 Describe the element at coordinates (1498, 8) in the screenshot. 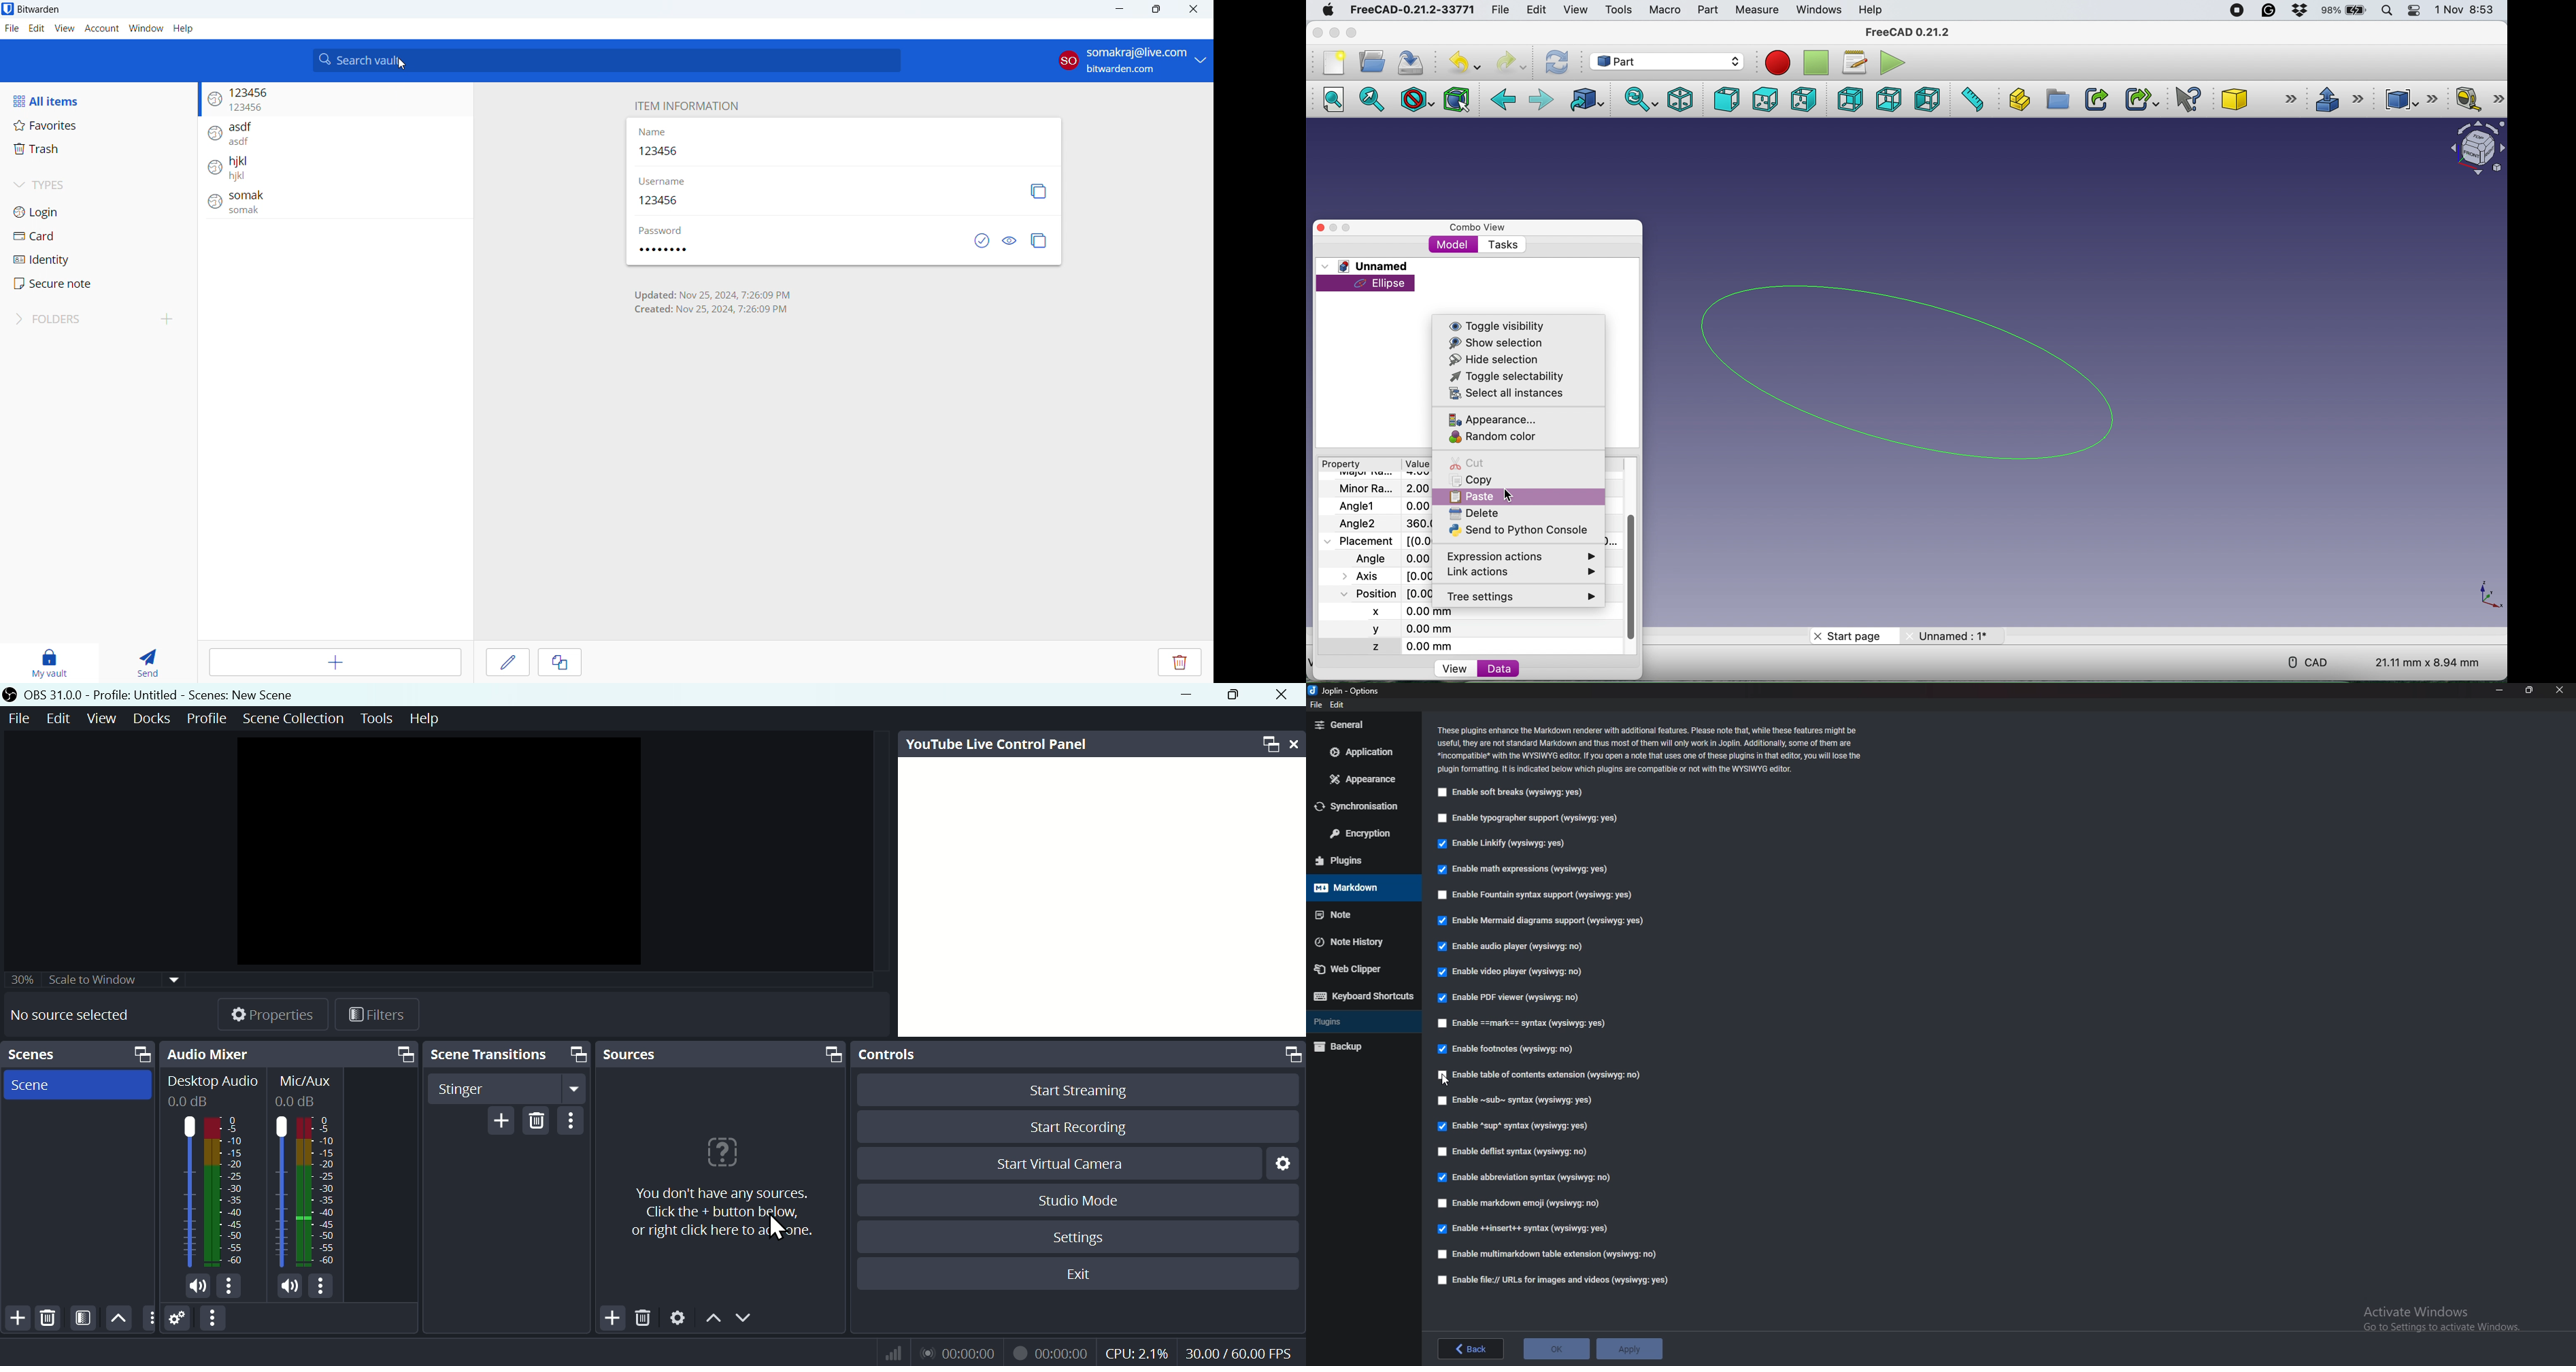

I see `file` at that location.